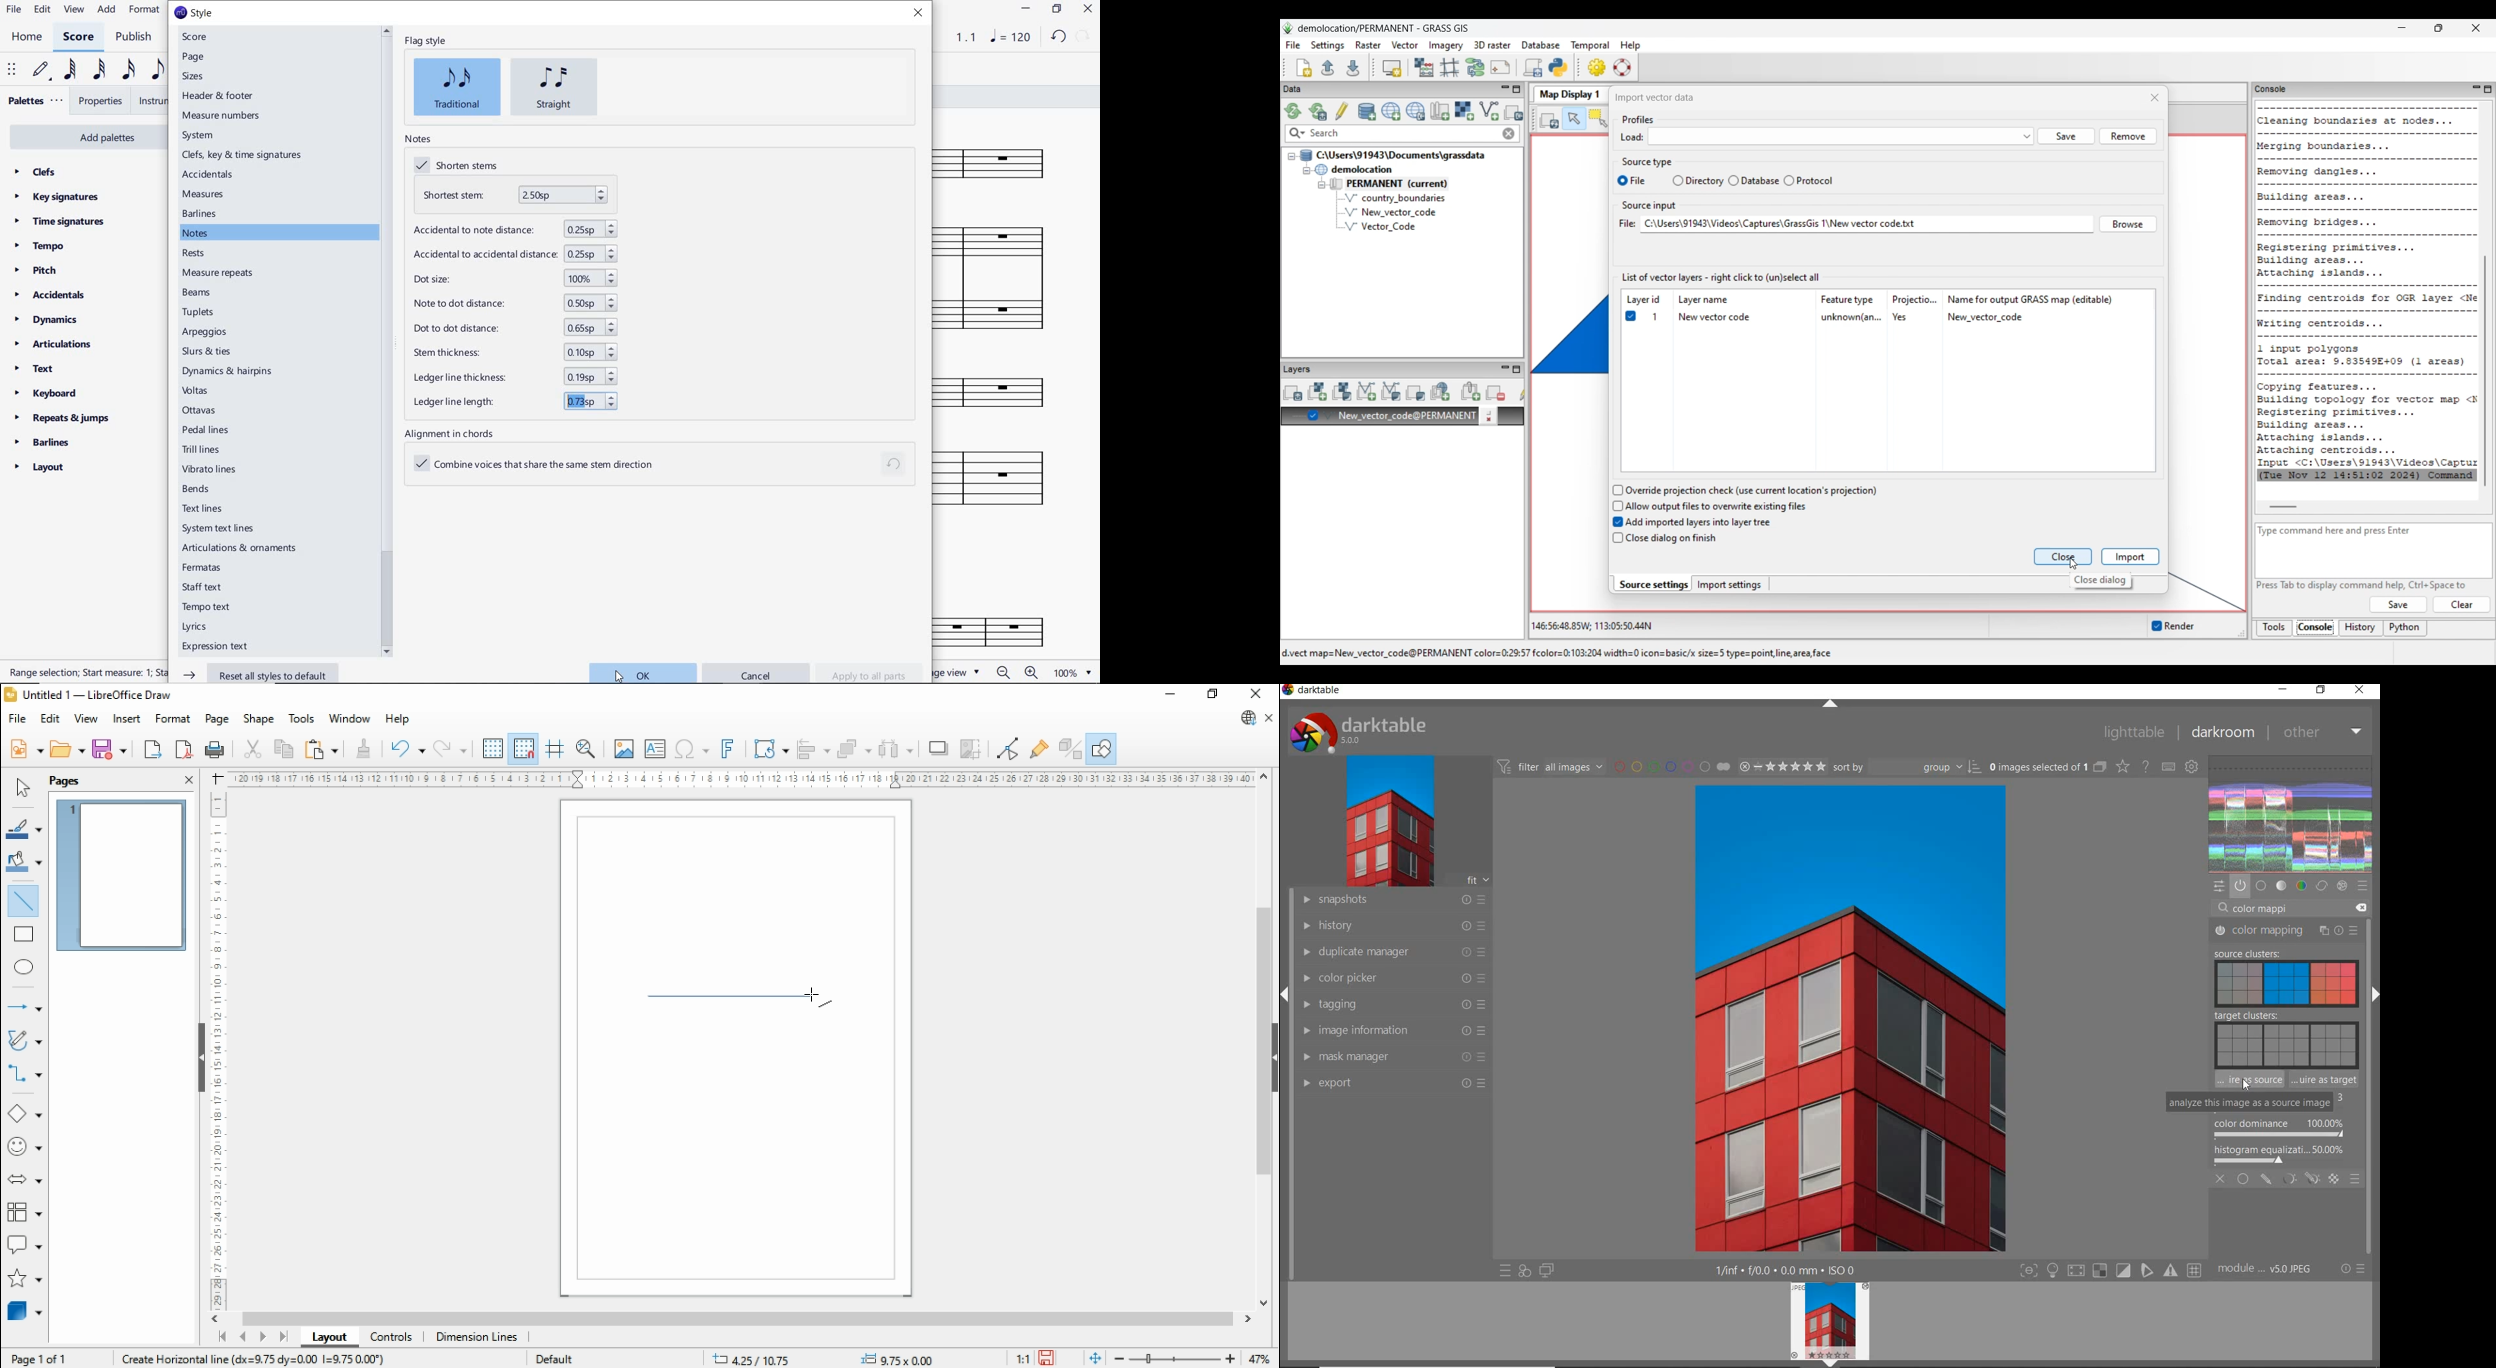 The width and height of the screenshot is (2520, 1372). What do you see at coordinates (349, 720) in the screenshot?
I see `window` at bounding box center [349, 720].